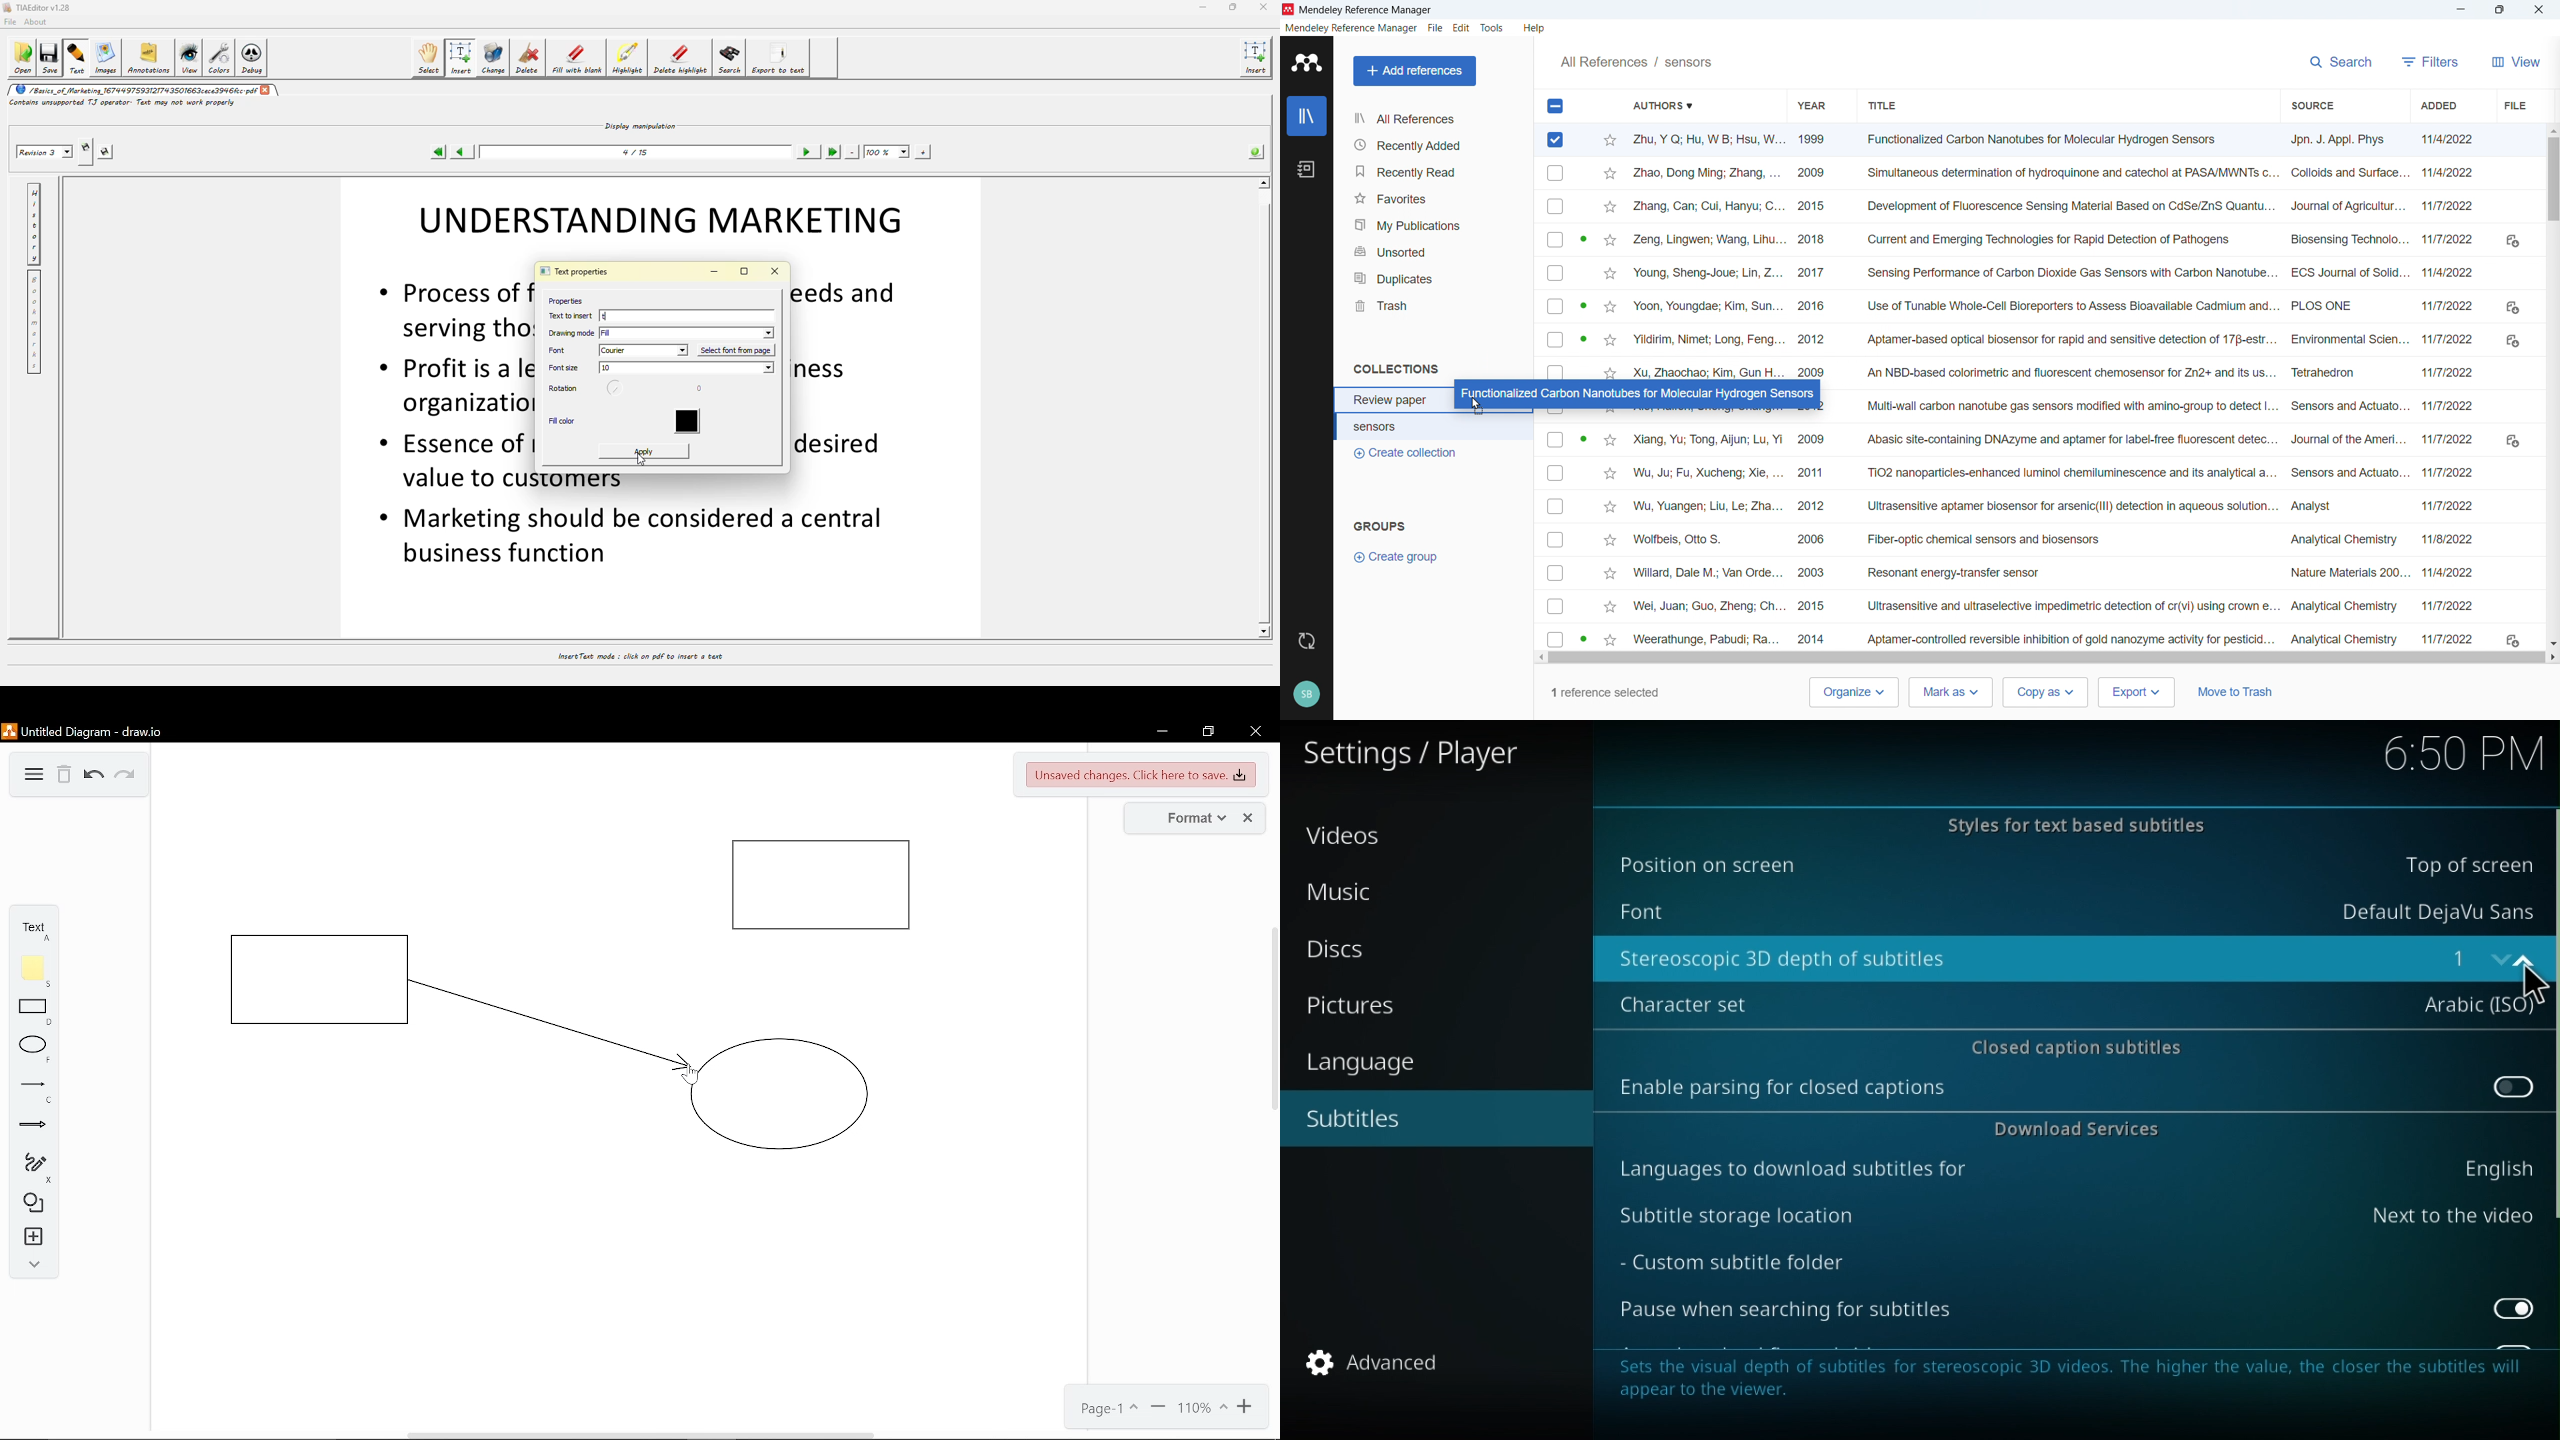 The width and height of the screenshot is (2576, 1456). I want to click on Disc, so click(1344, 946).